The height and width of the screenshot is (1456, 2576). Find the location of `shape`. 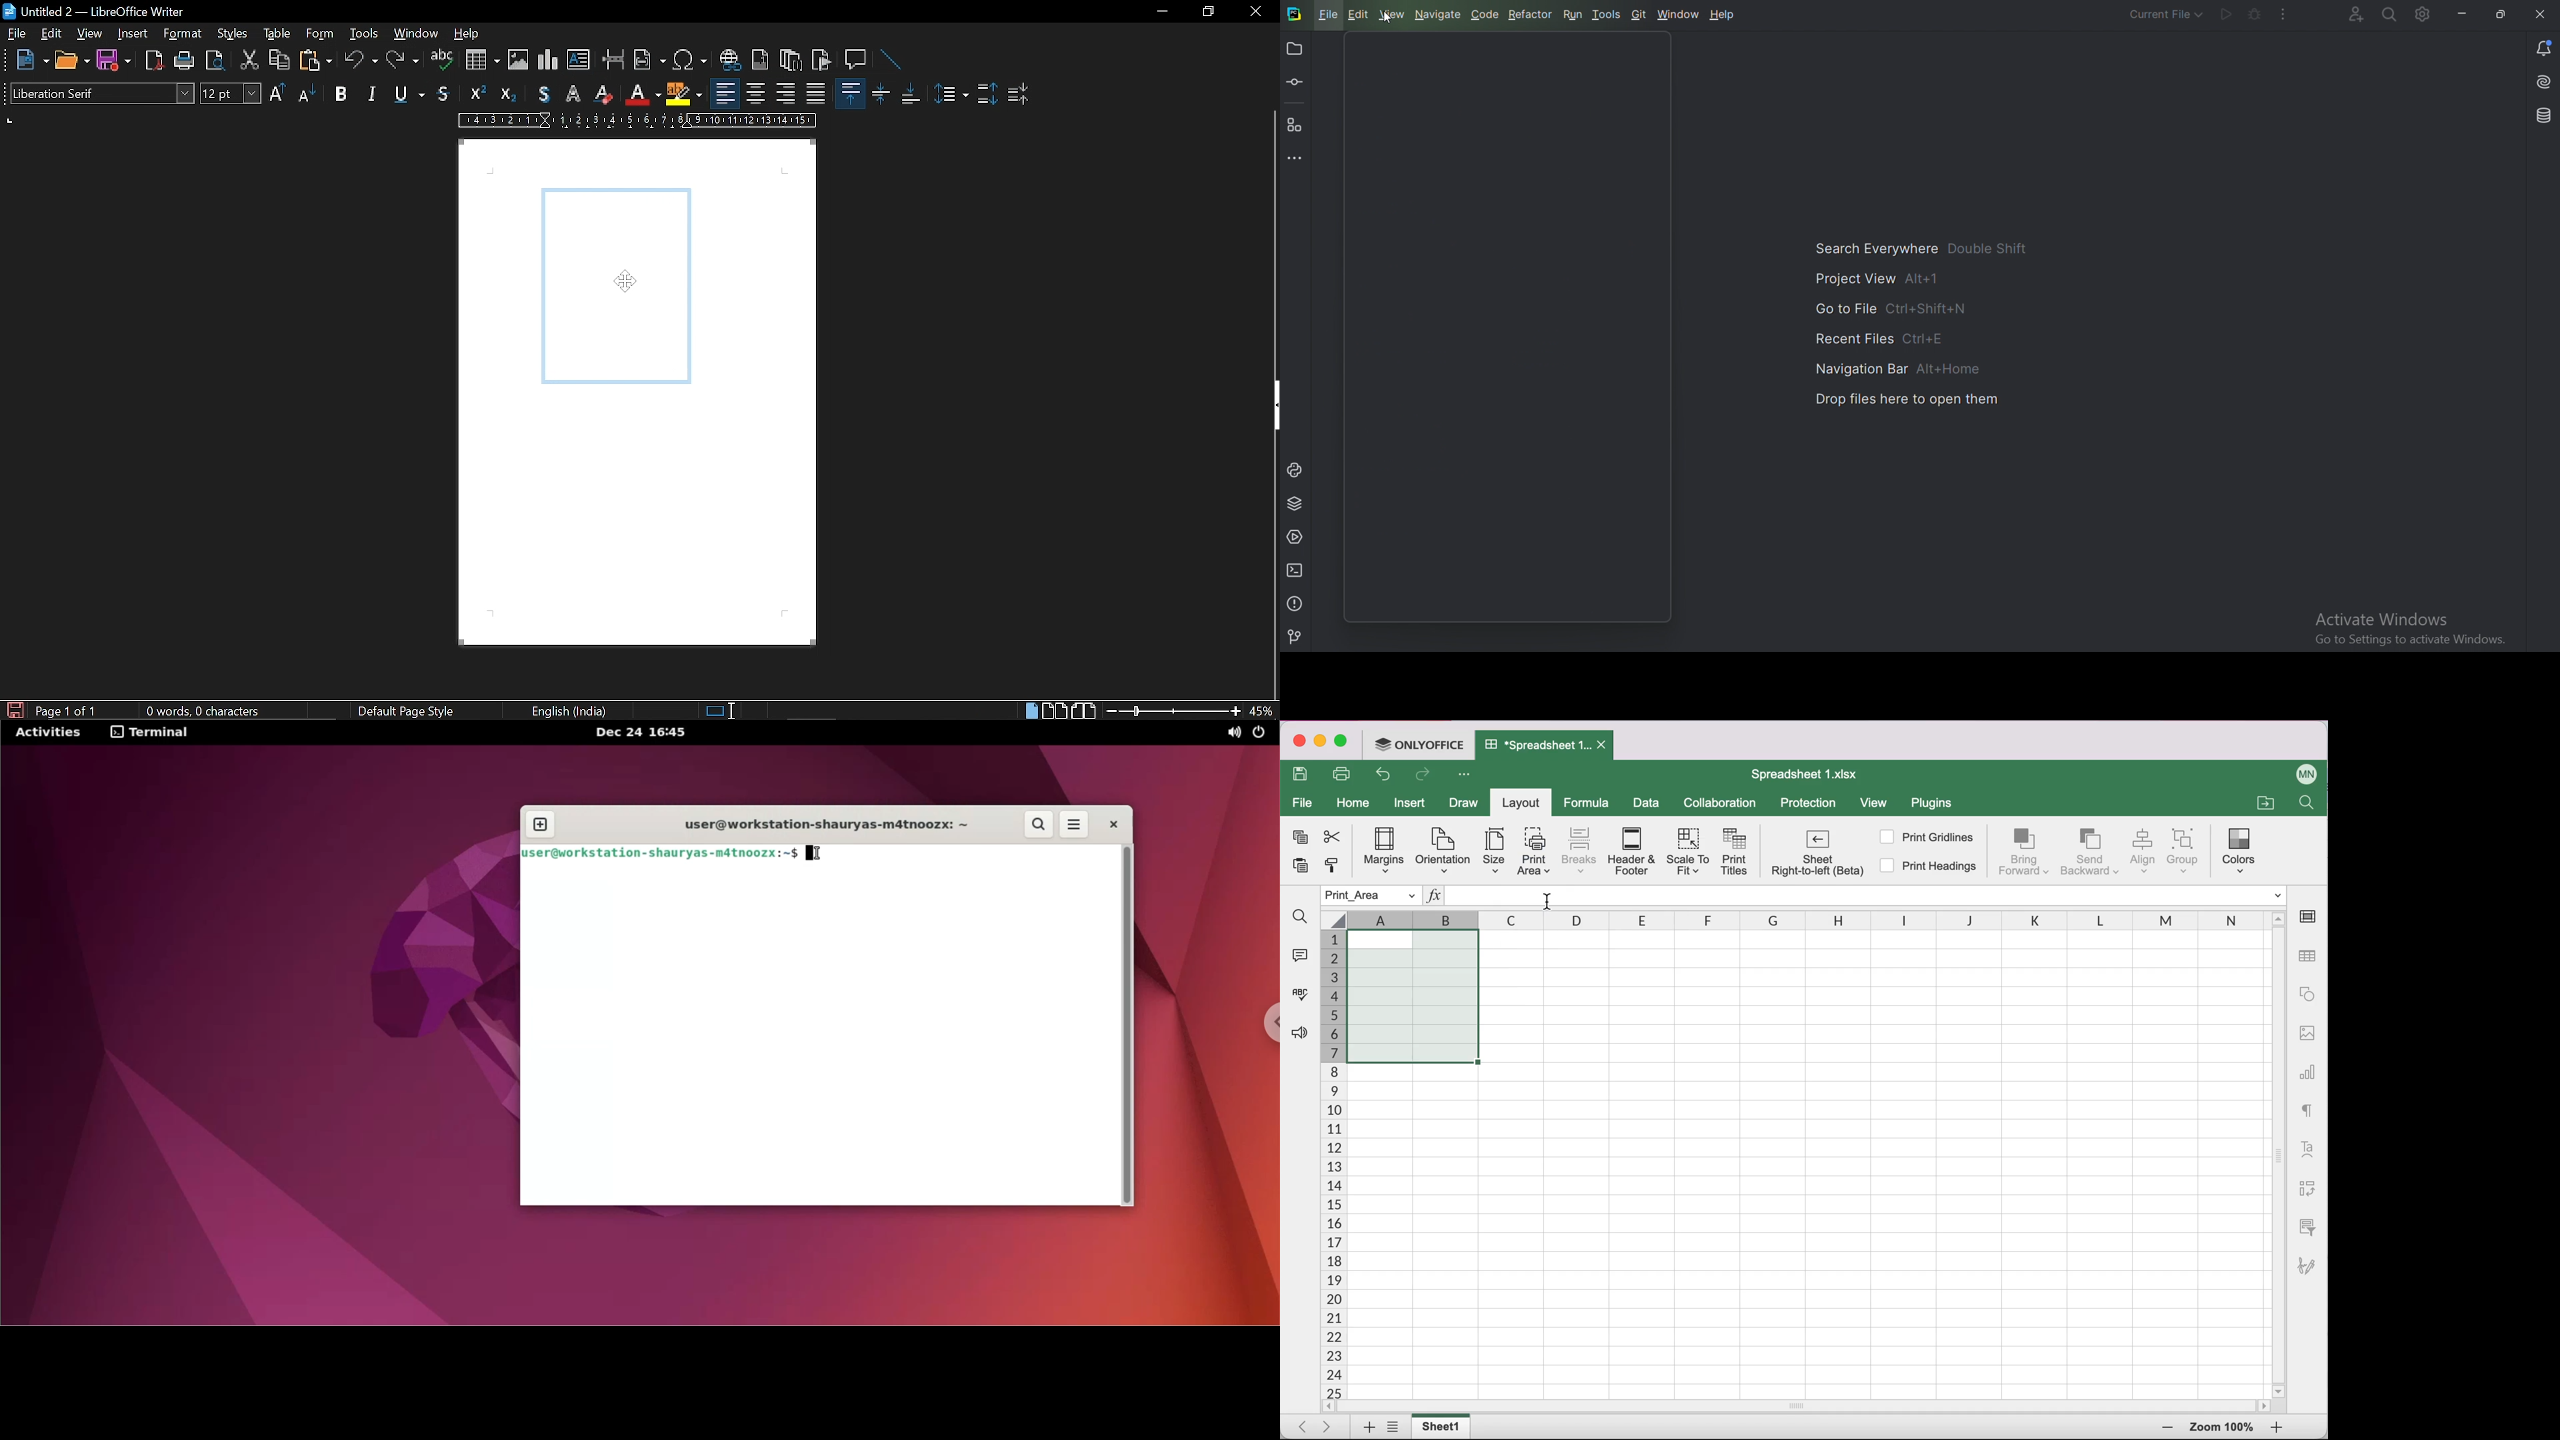

shape is located at coordinates (613, 284).